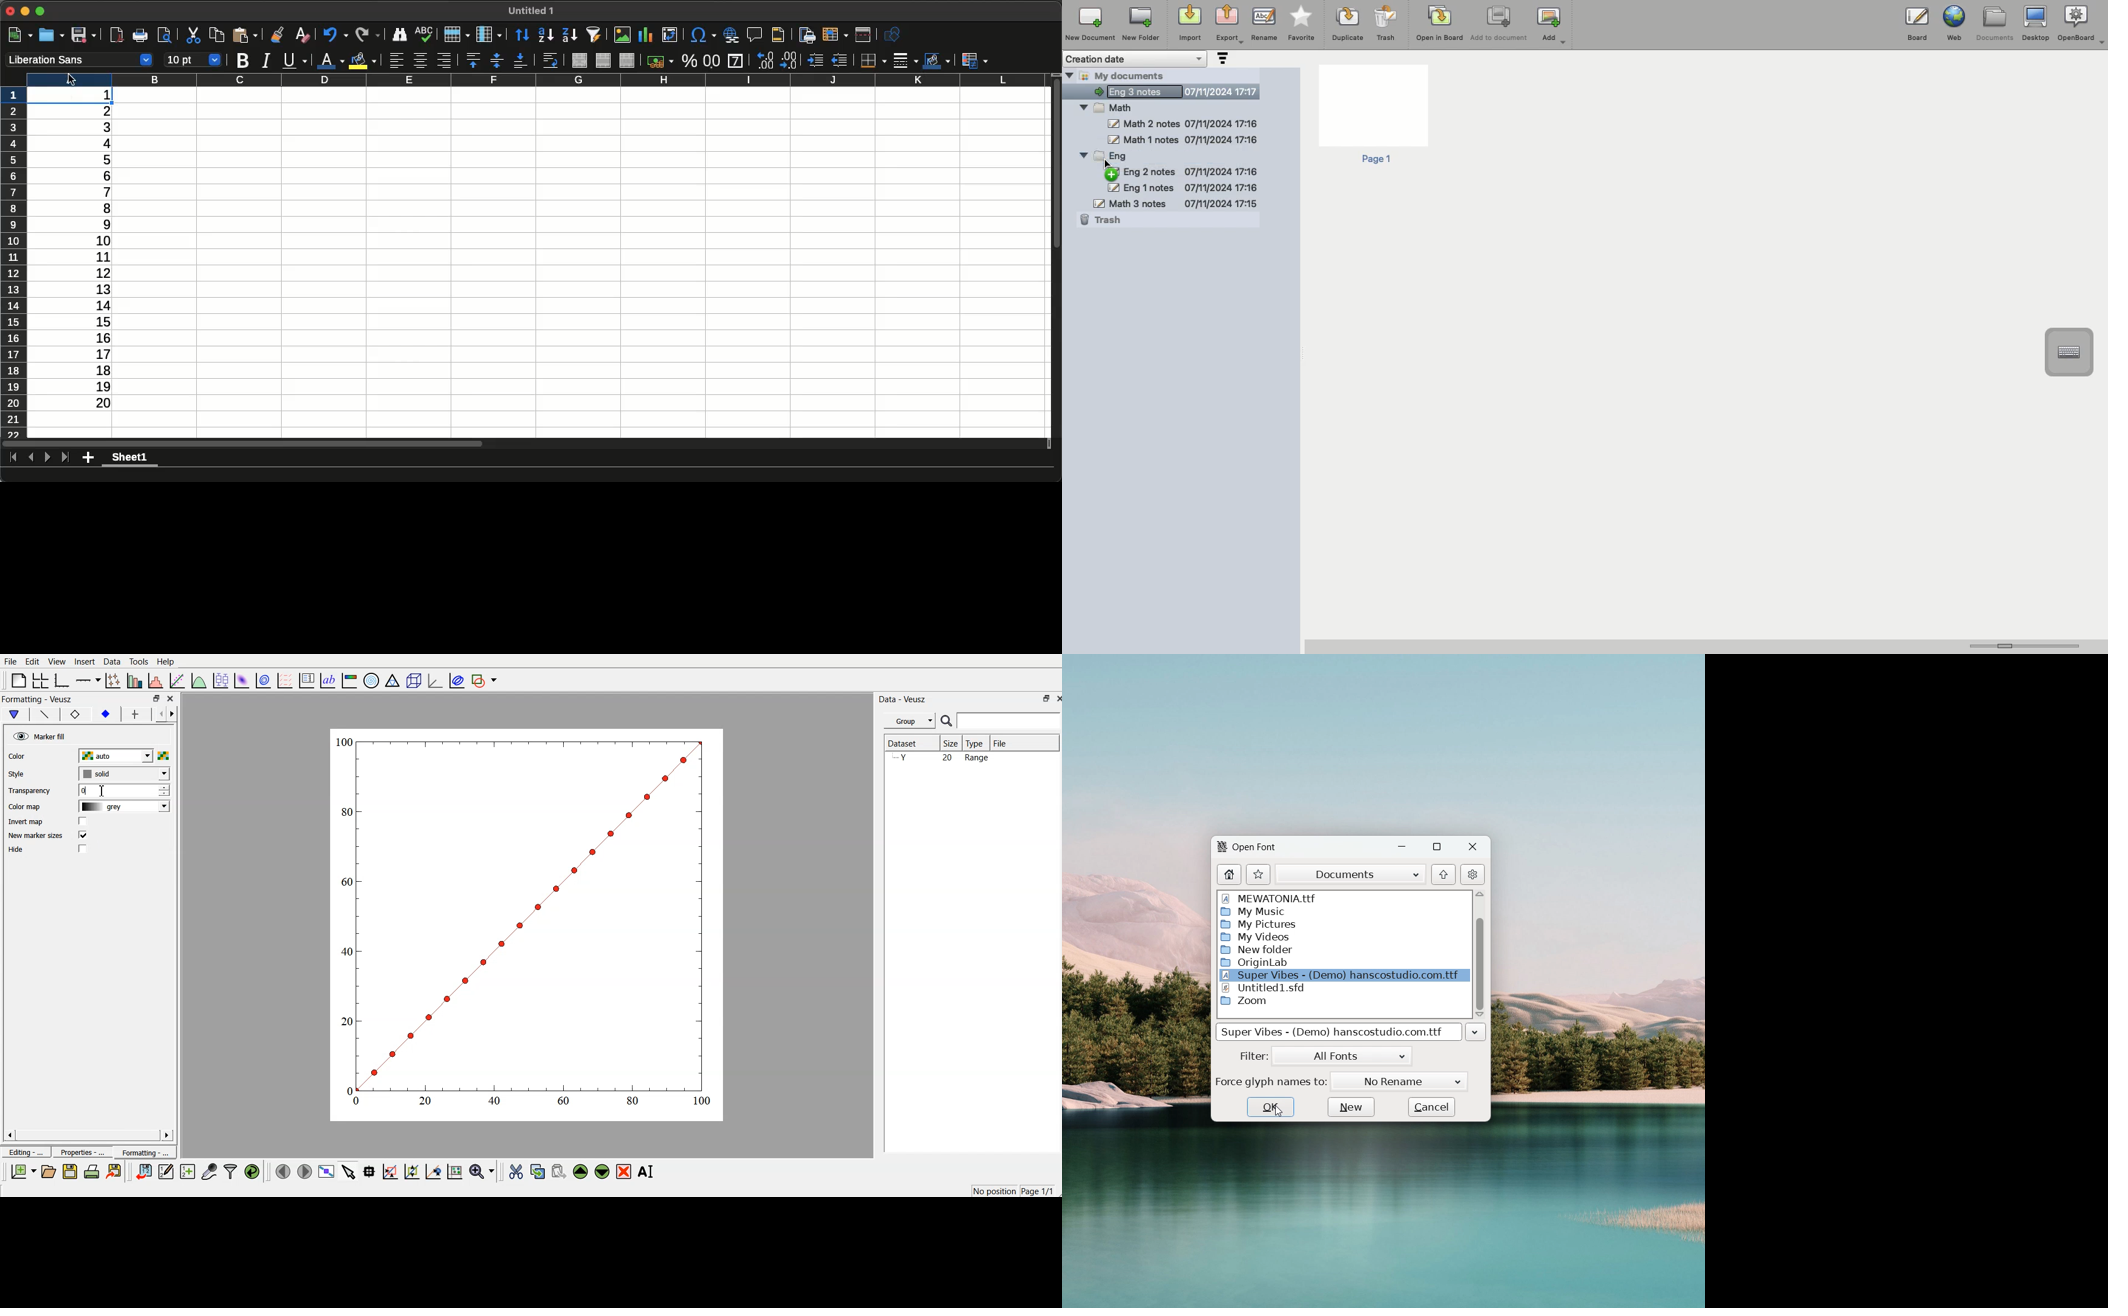 The image size is (2128, 1316). Describe the element at coordinates (765, 60) in the screenshot. I see `Delete decimal place` at that location.